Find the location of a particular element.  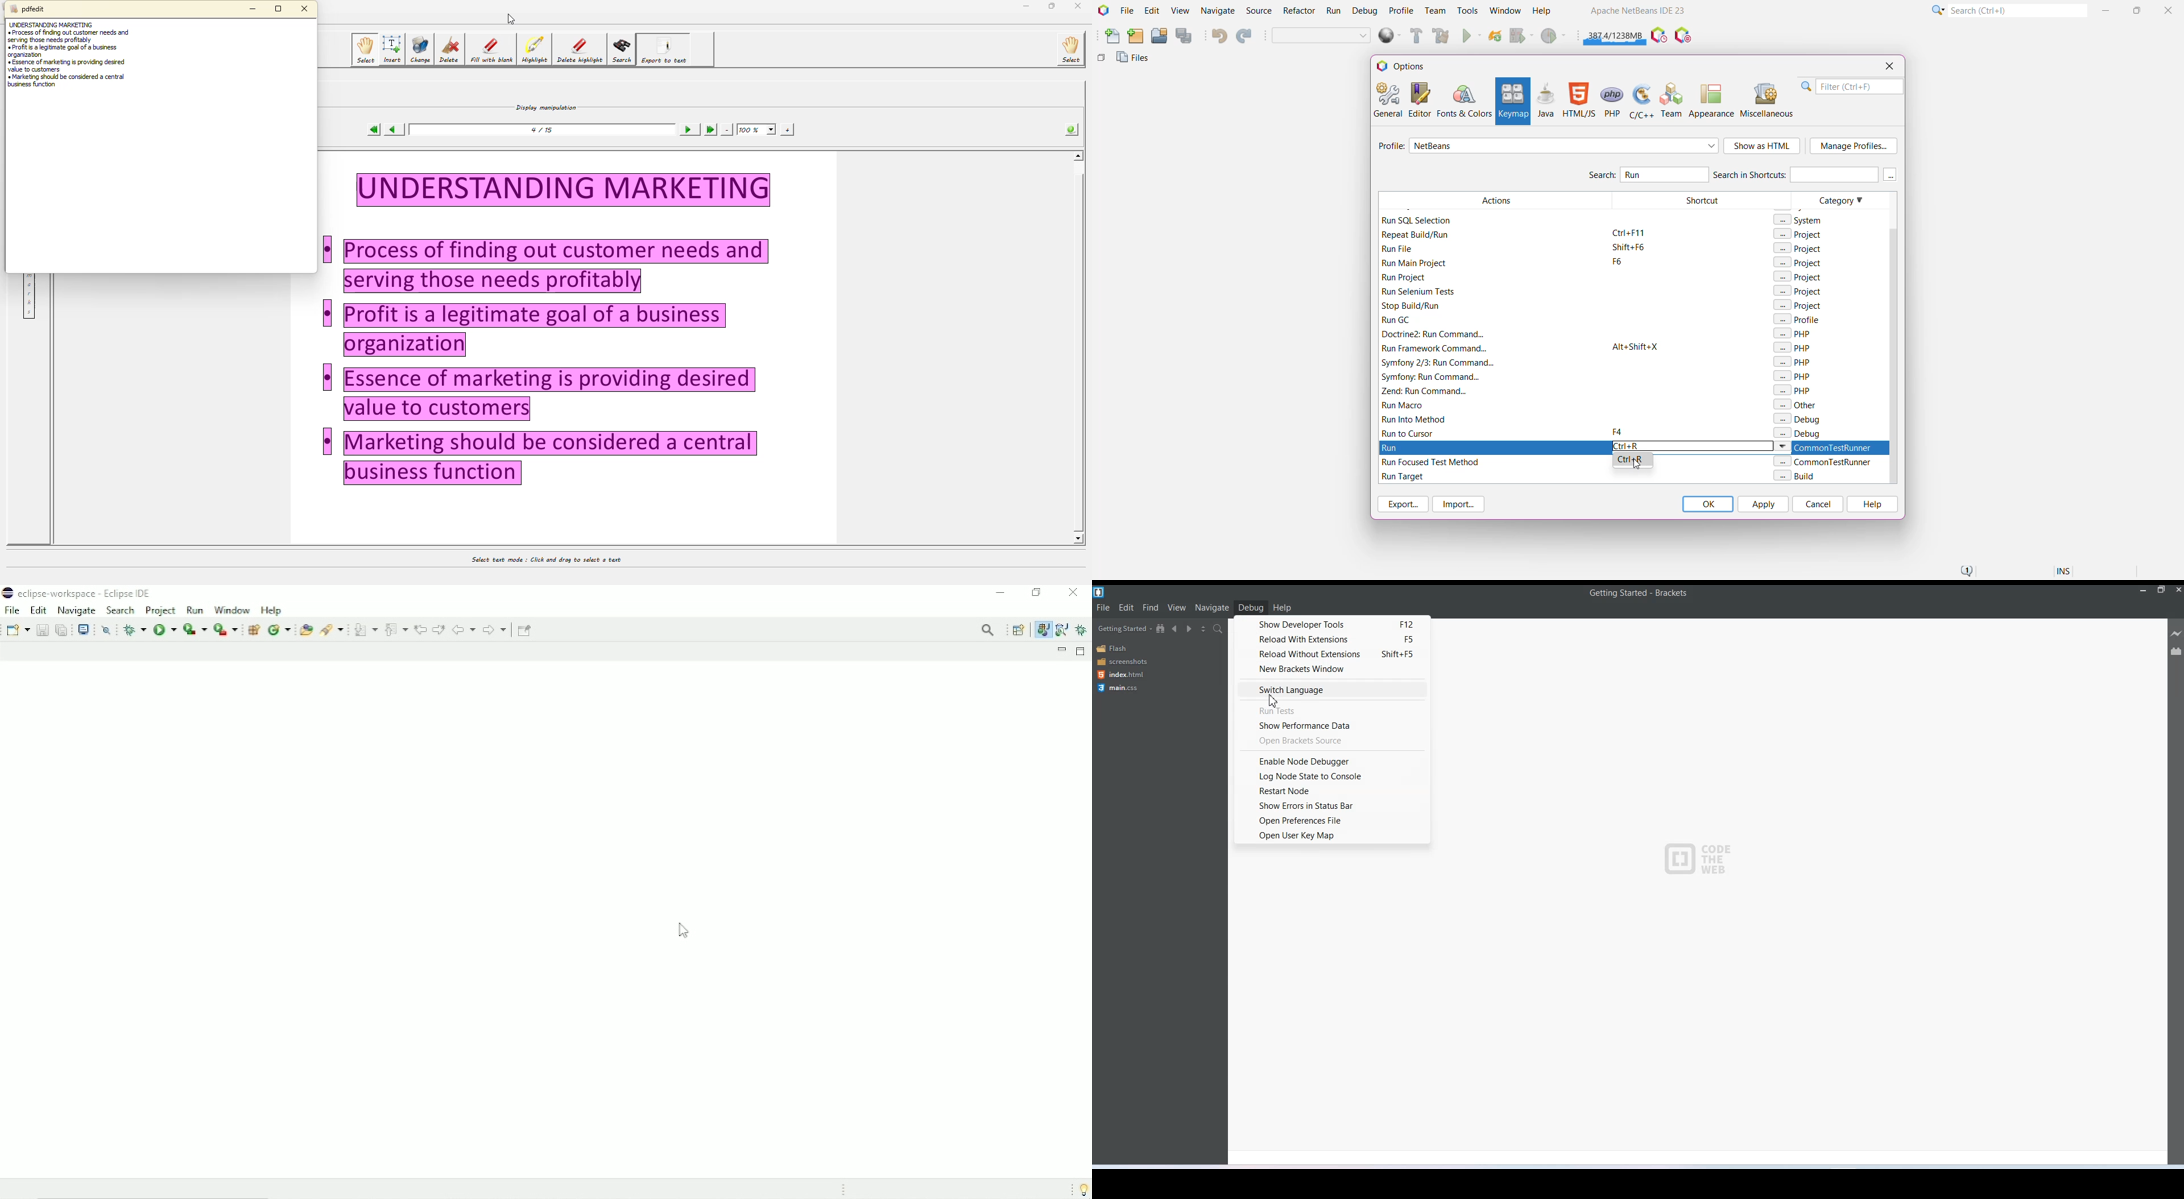

Pin editor is located at coordinates (526, 630).